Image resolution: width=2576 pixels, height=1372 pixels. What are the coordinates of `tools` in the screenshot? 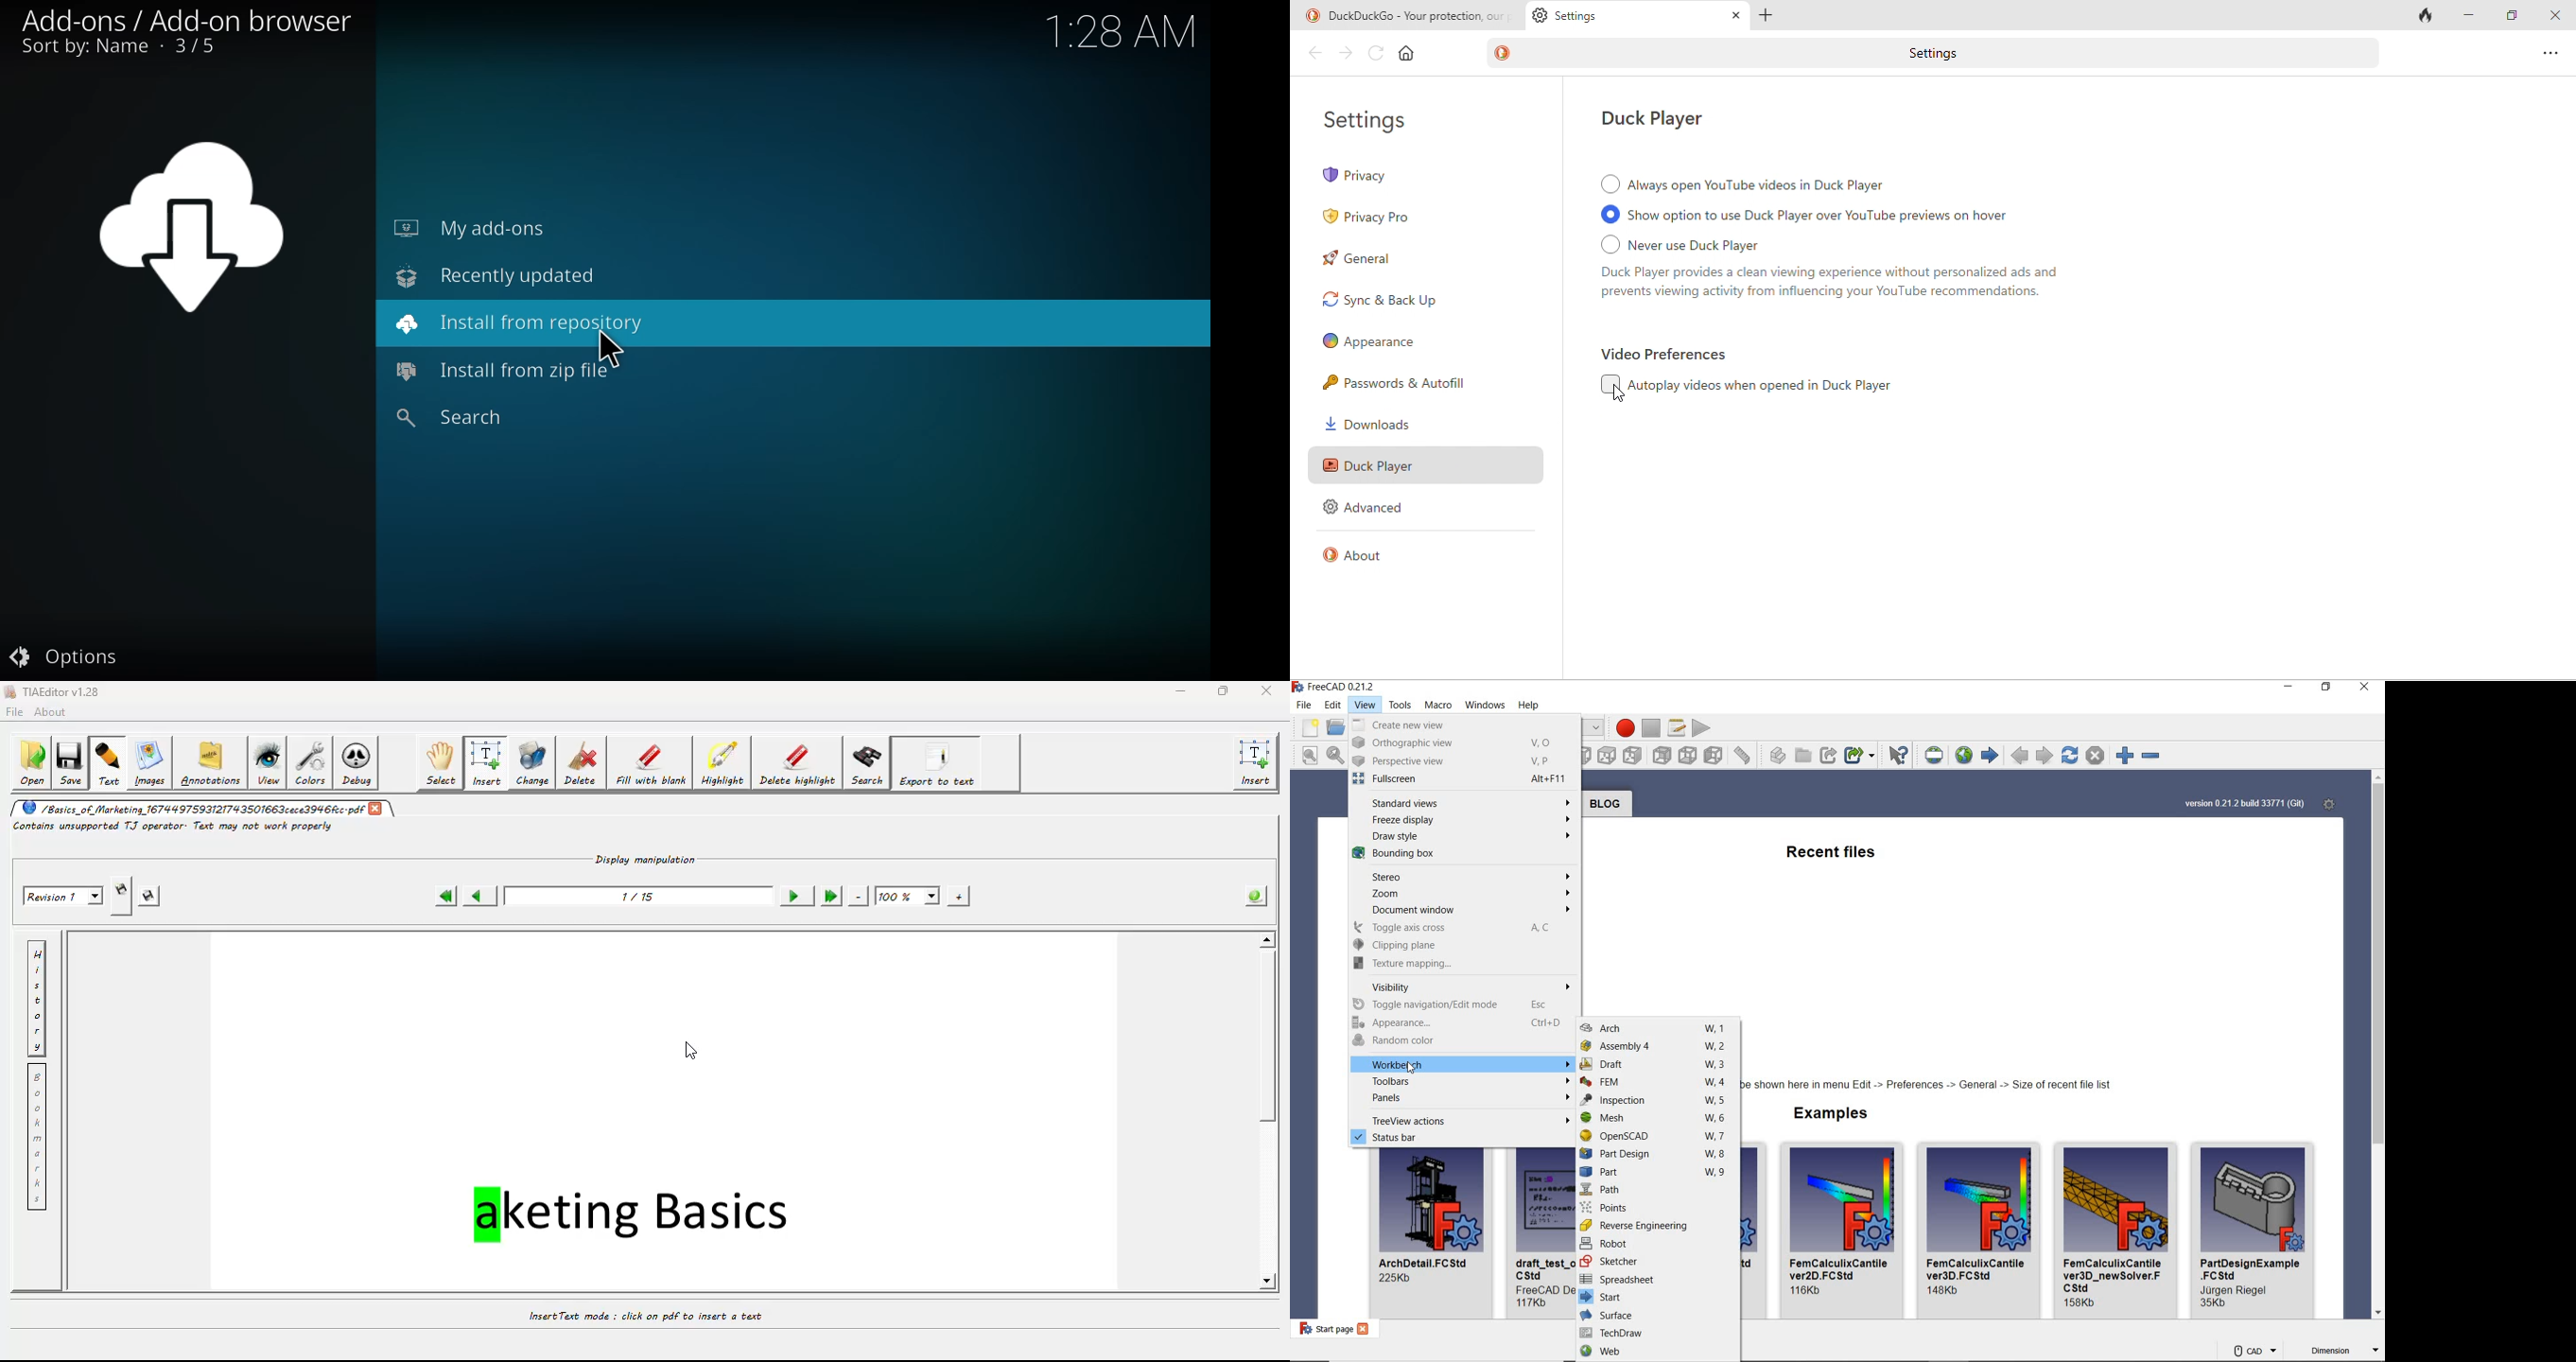 It's located at (1399, 706).